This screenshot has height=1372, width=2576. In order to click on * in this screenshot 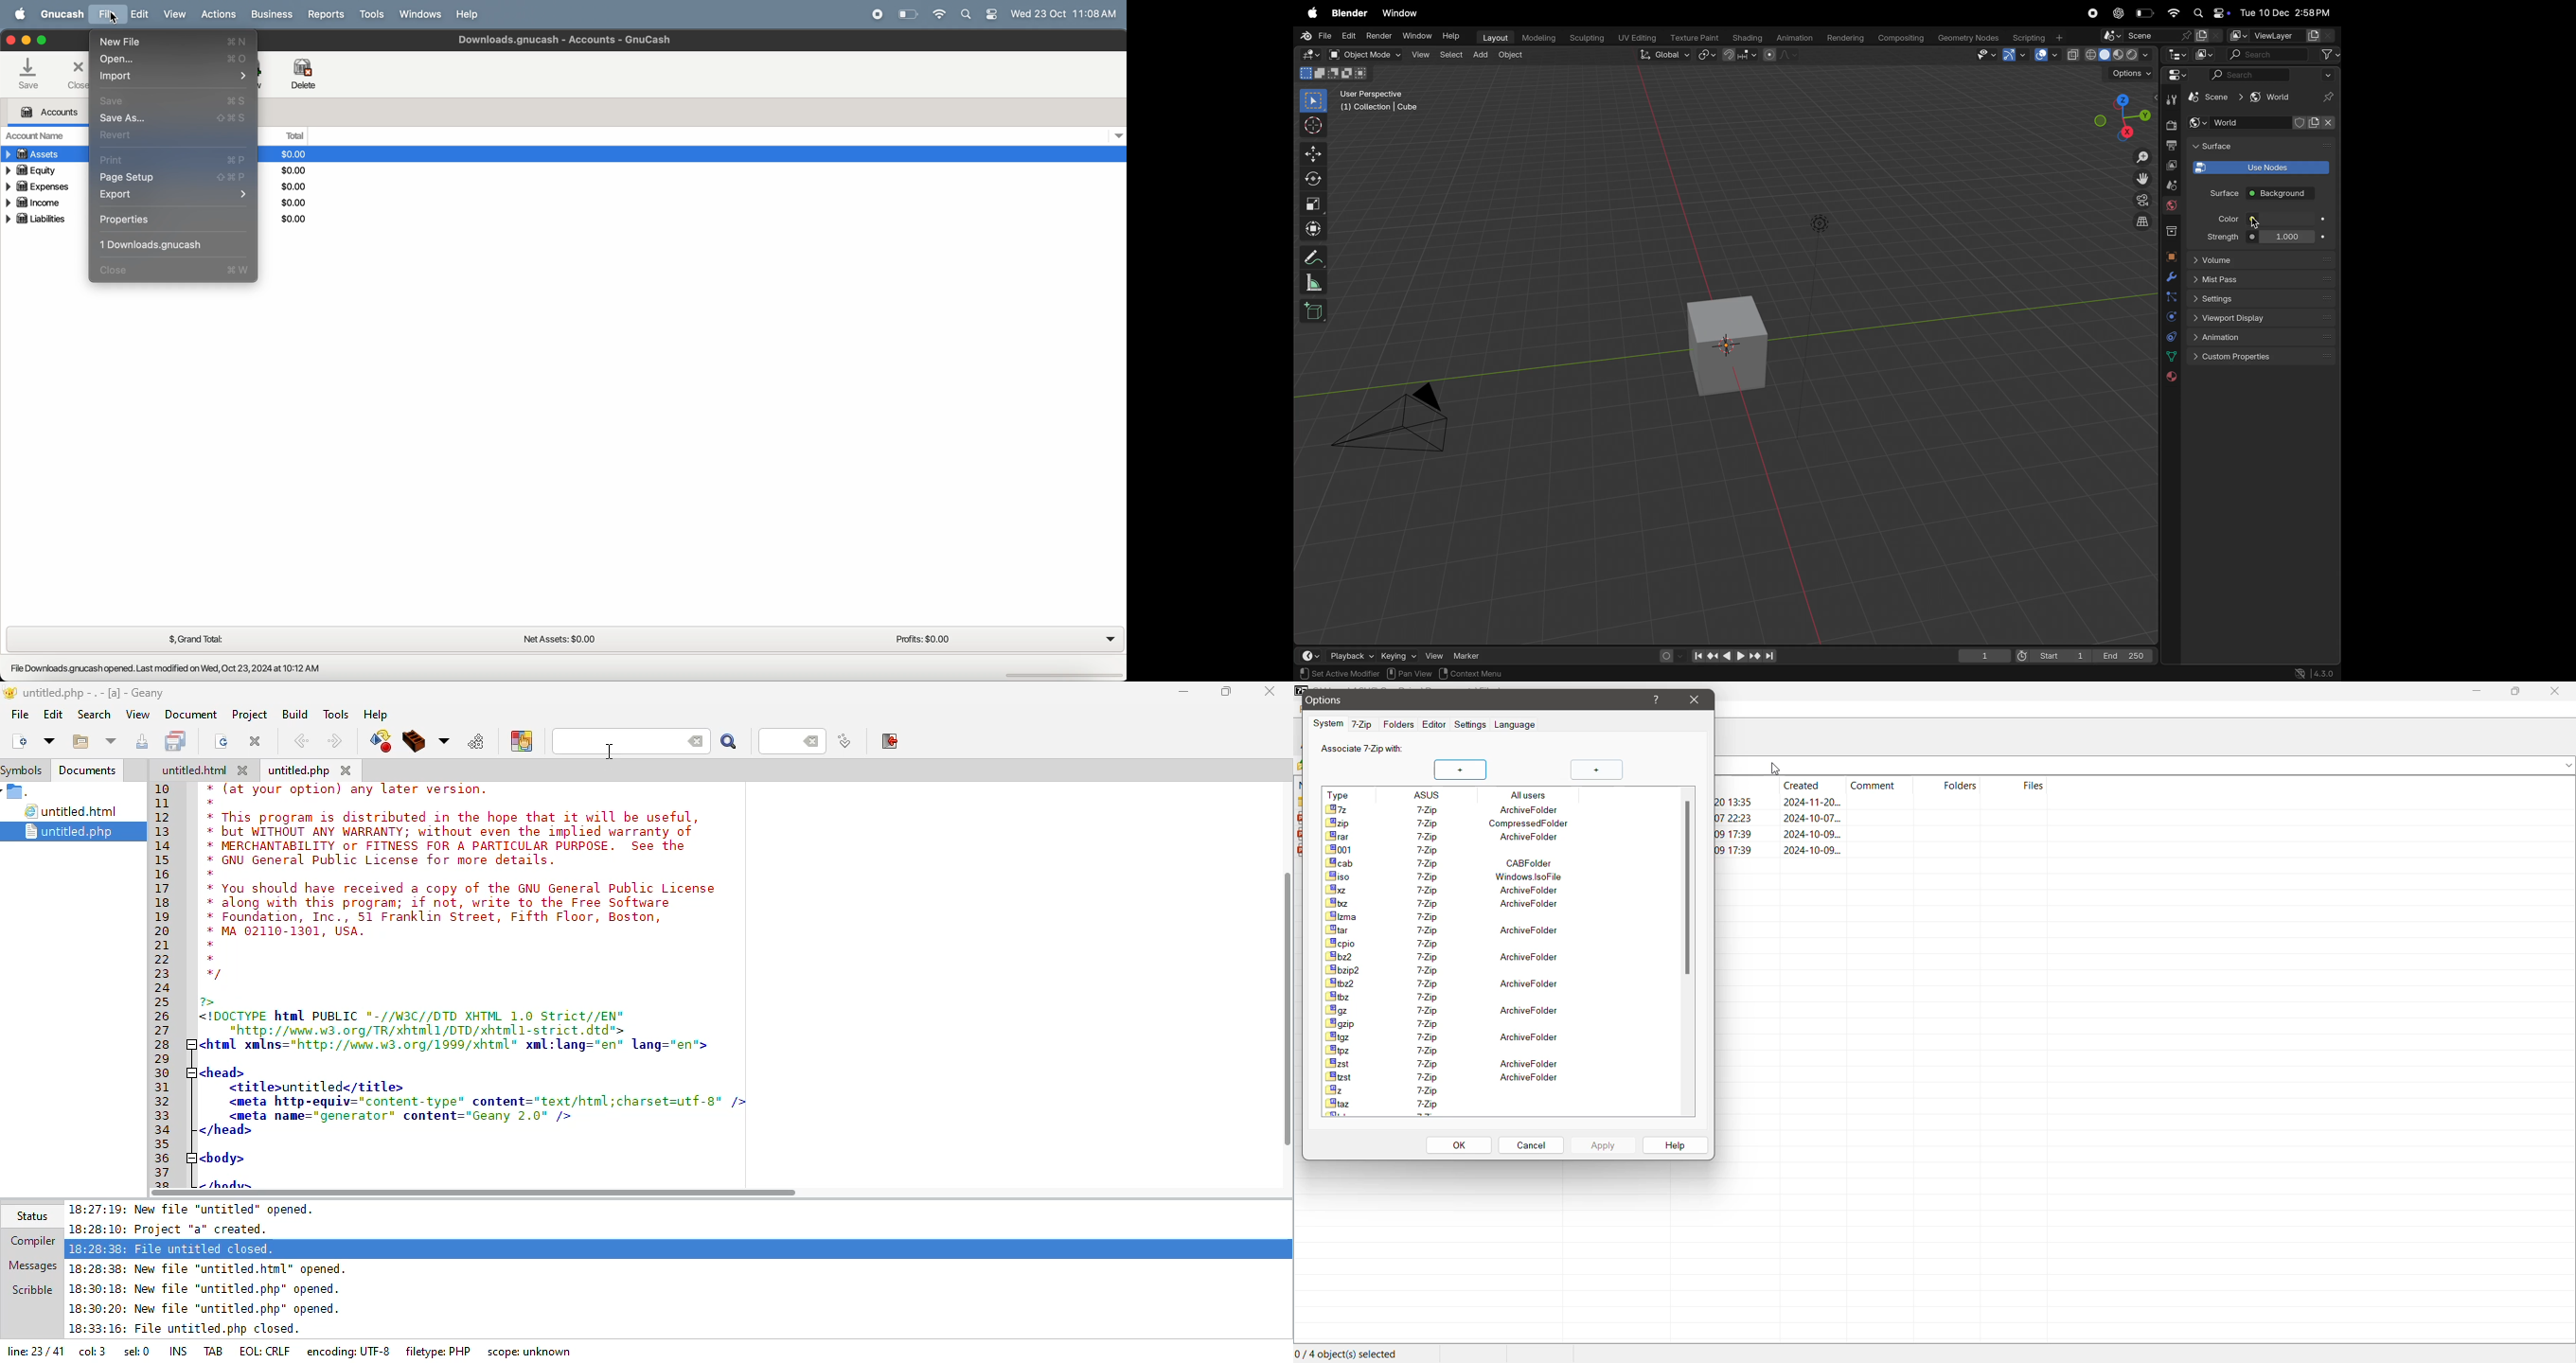, I will do `click(208, 945)`.